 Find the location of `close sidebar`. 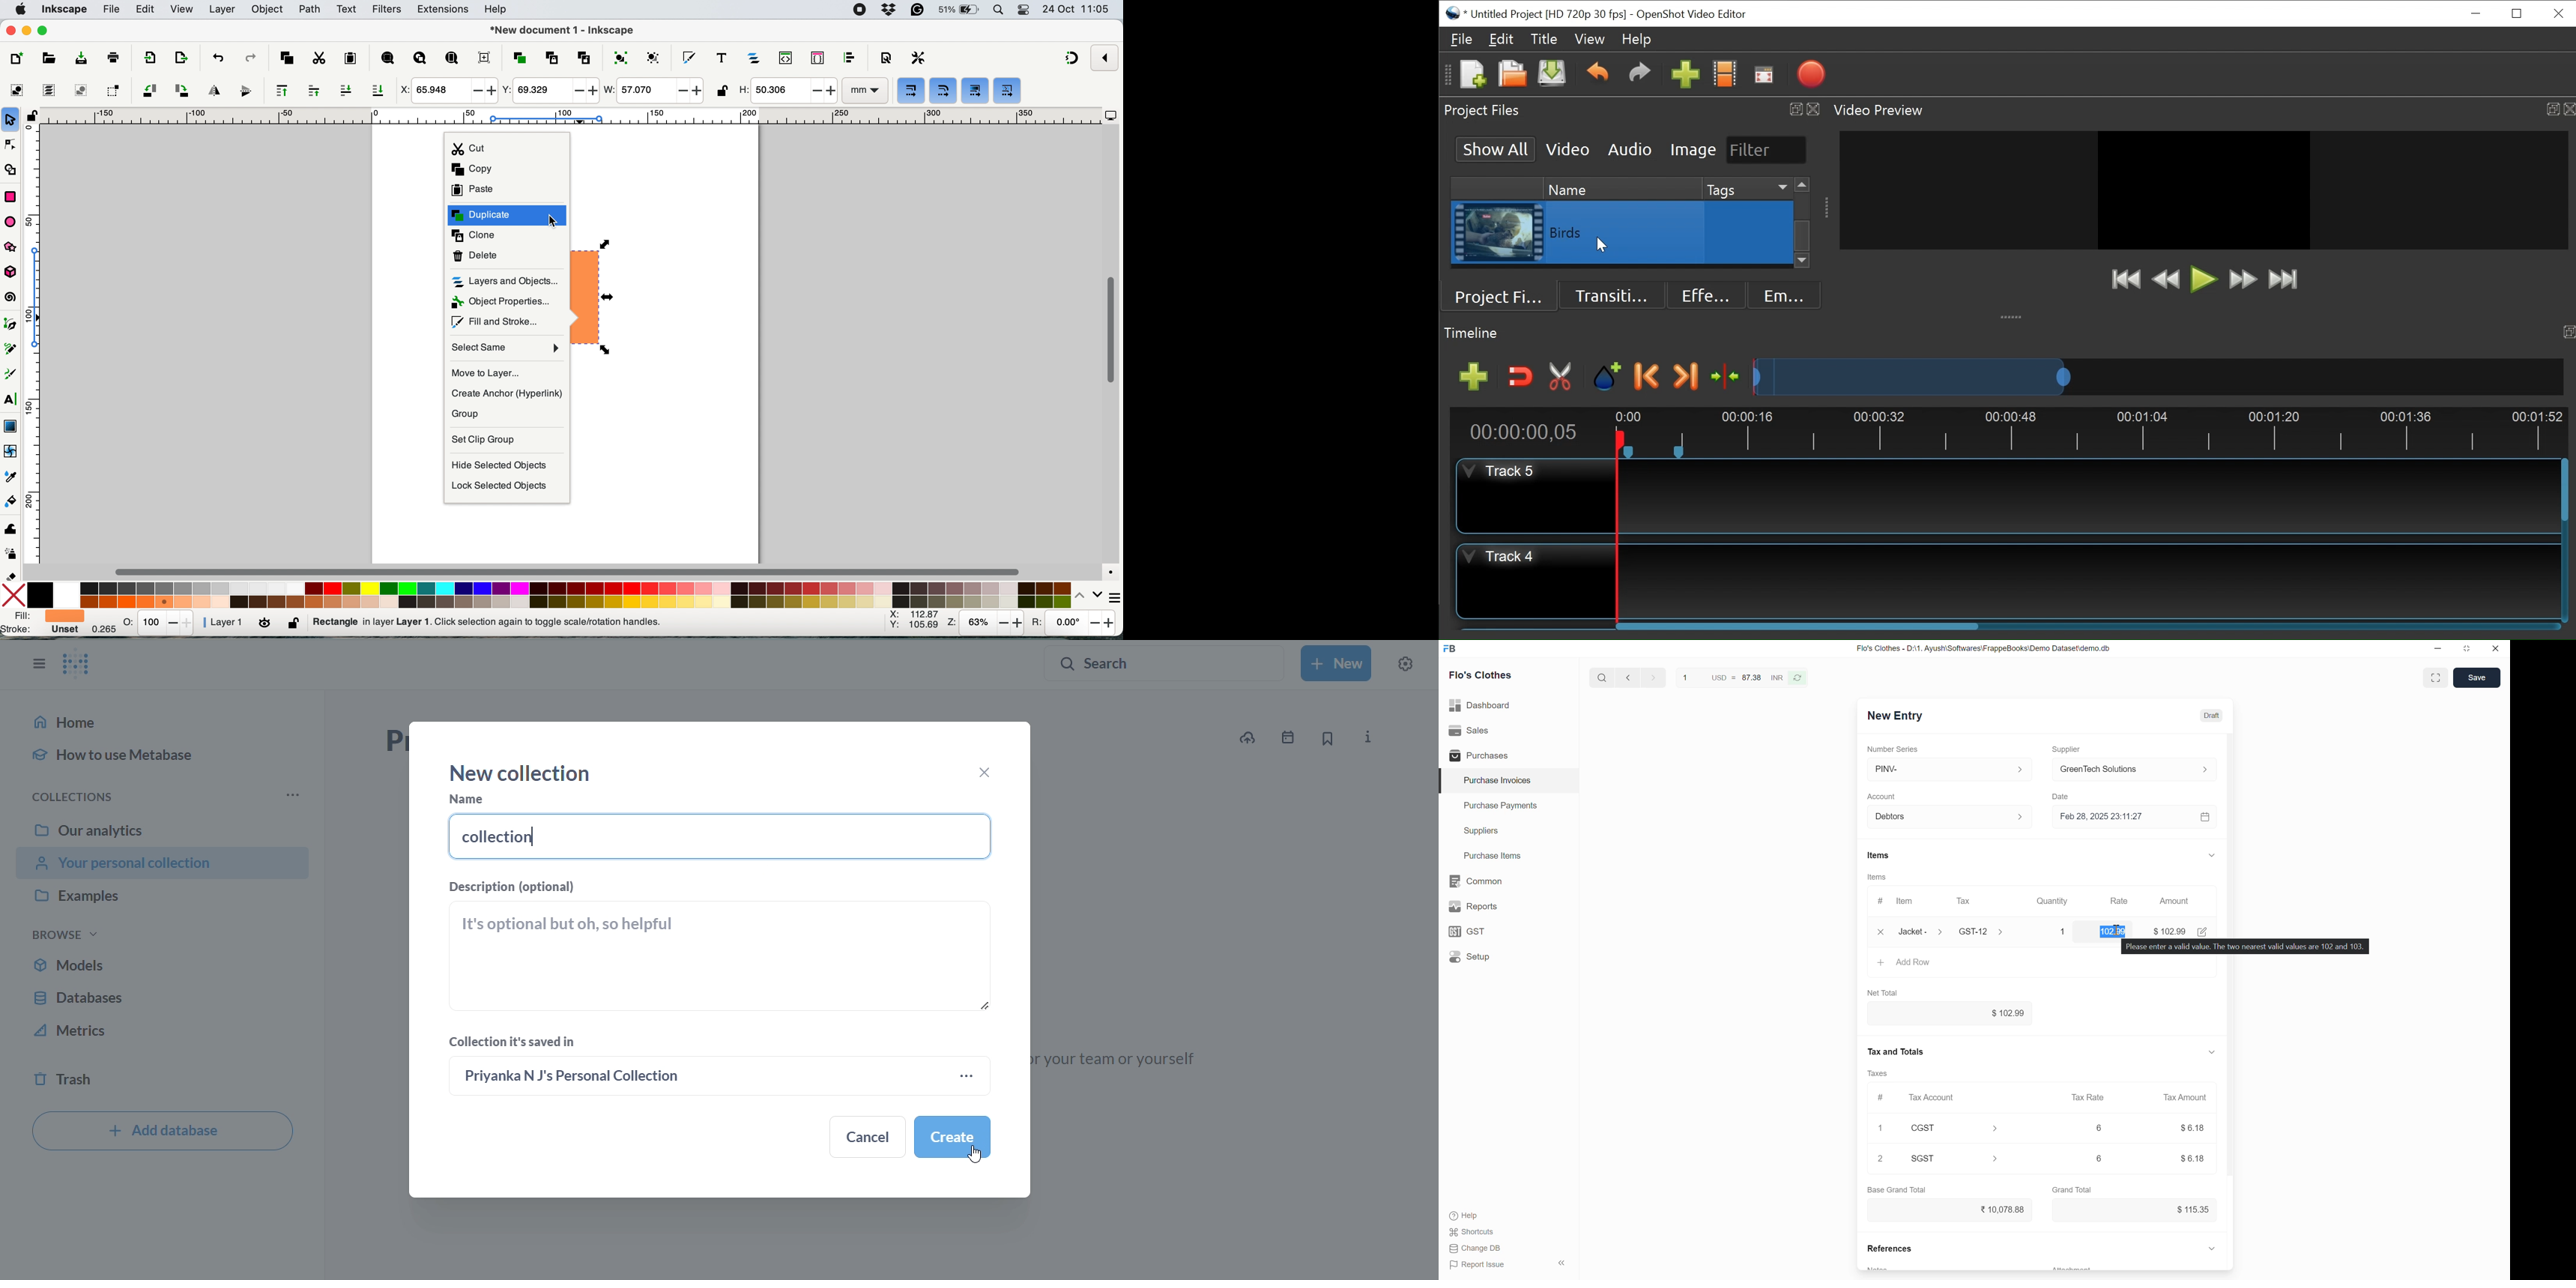

close sidebar is located at coordinates (29, 658).